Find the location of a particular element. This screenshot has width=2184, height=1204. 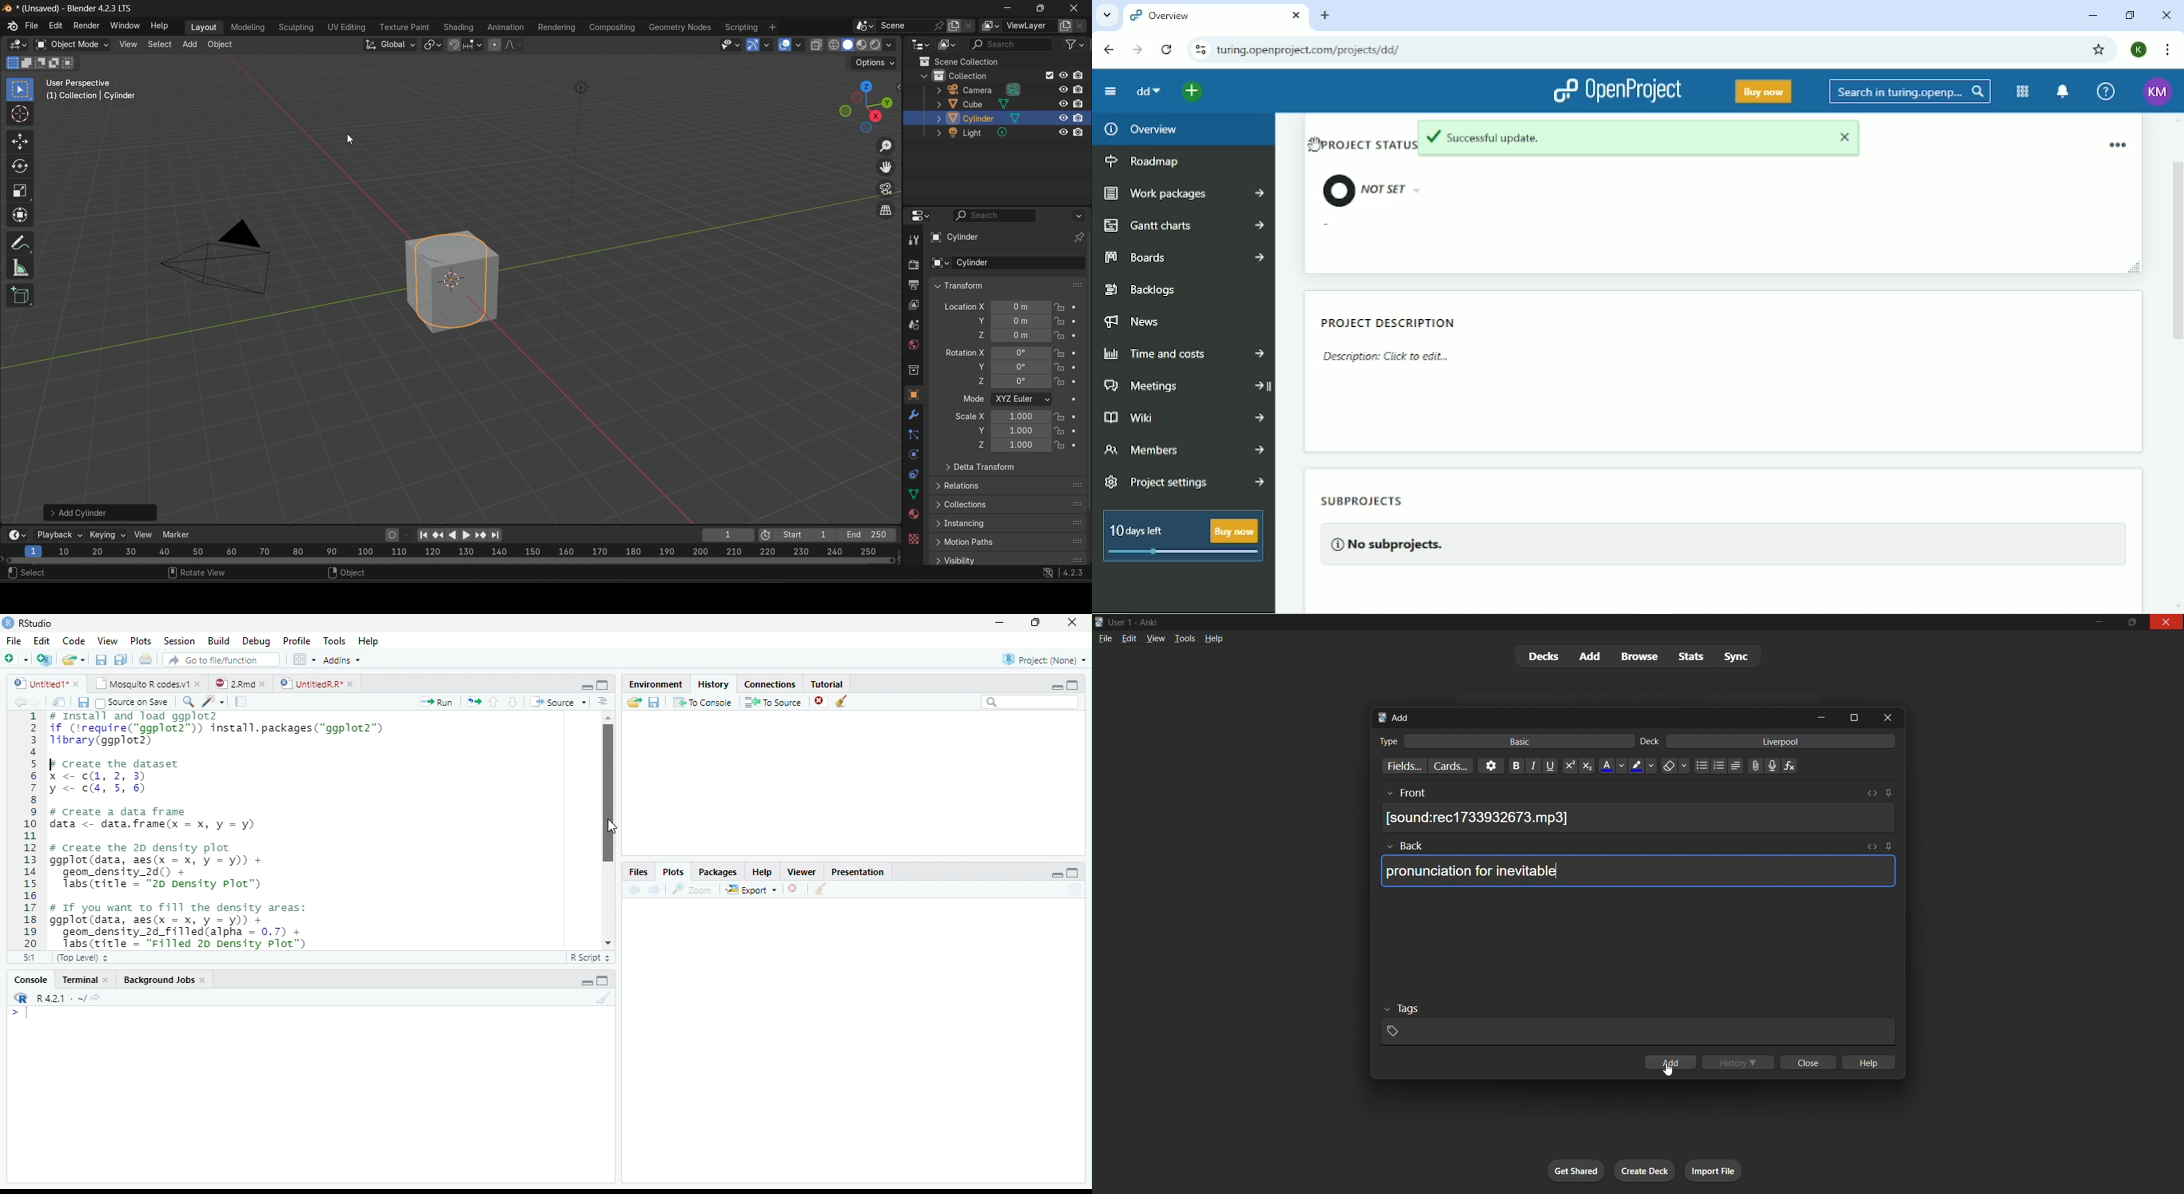

Time and costs is located at coordinates (1184, 352).